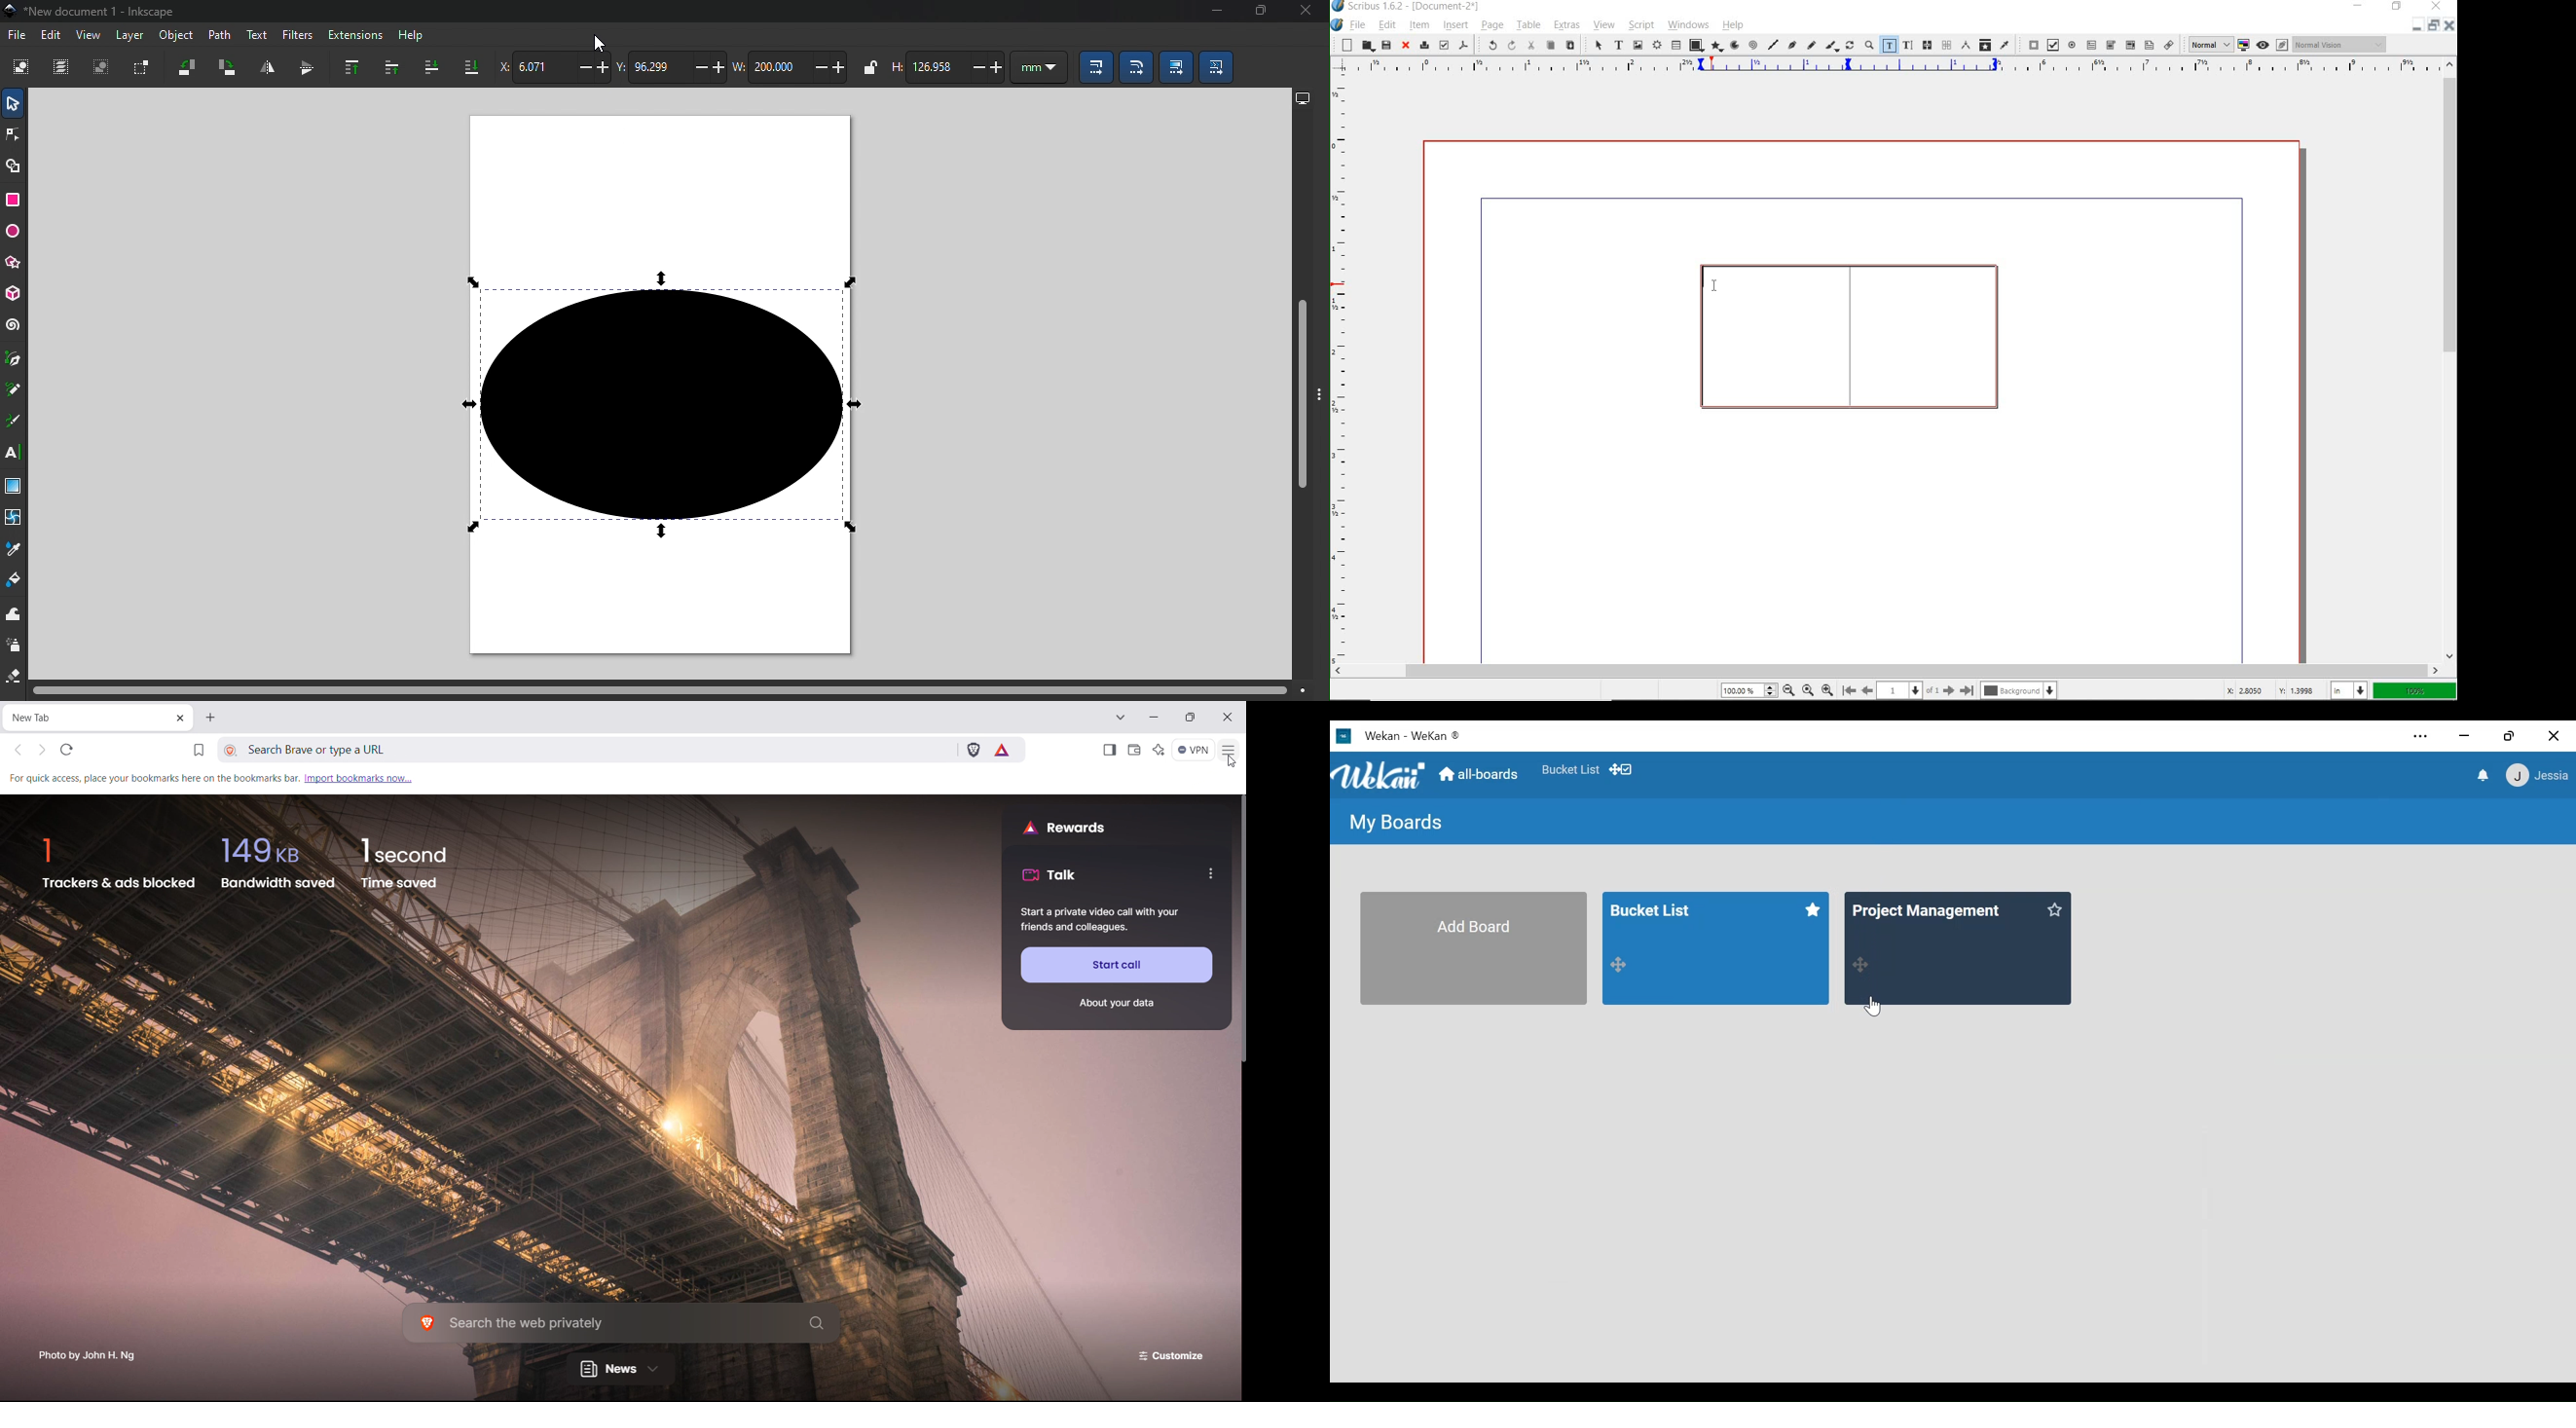 The height and width of the screenshot is (1428, 2576). Describe the element at coordinates (2414, 690) in the screenshot. I see `zoom factor` at that location.